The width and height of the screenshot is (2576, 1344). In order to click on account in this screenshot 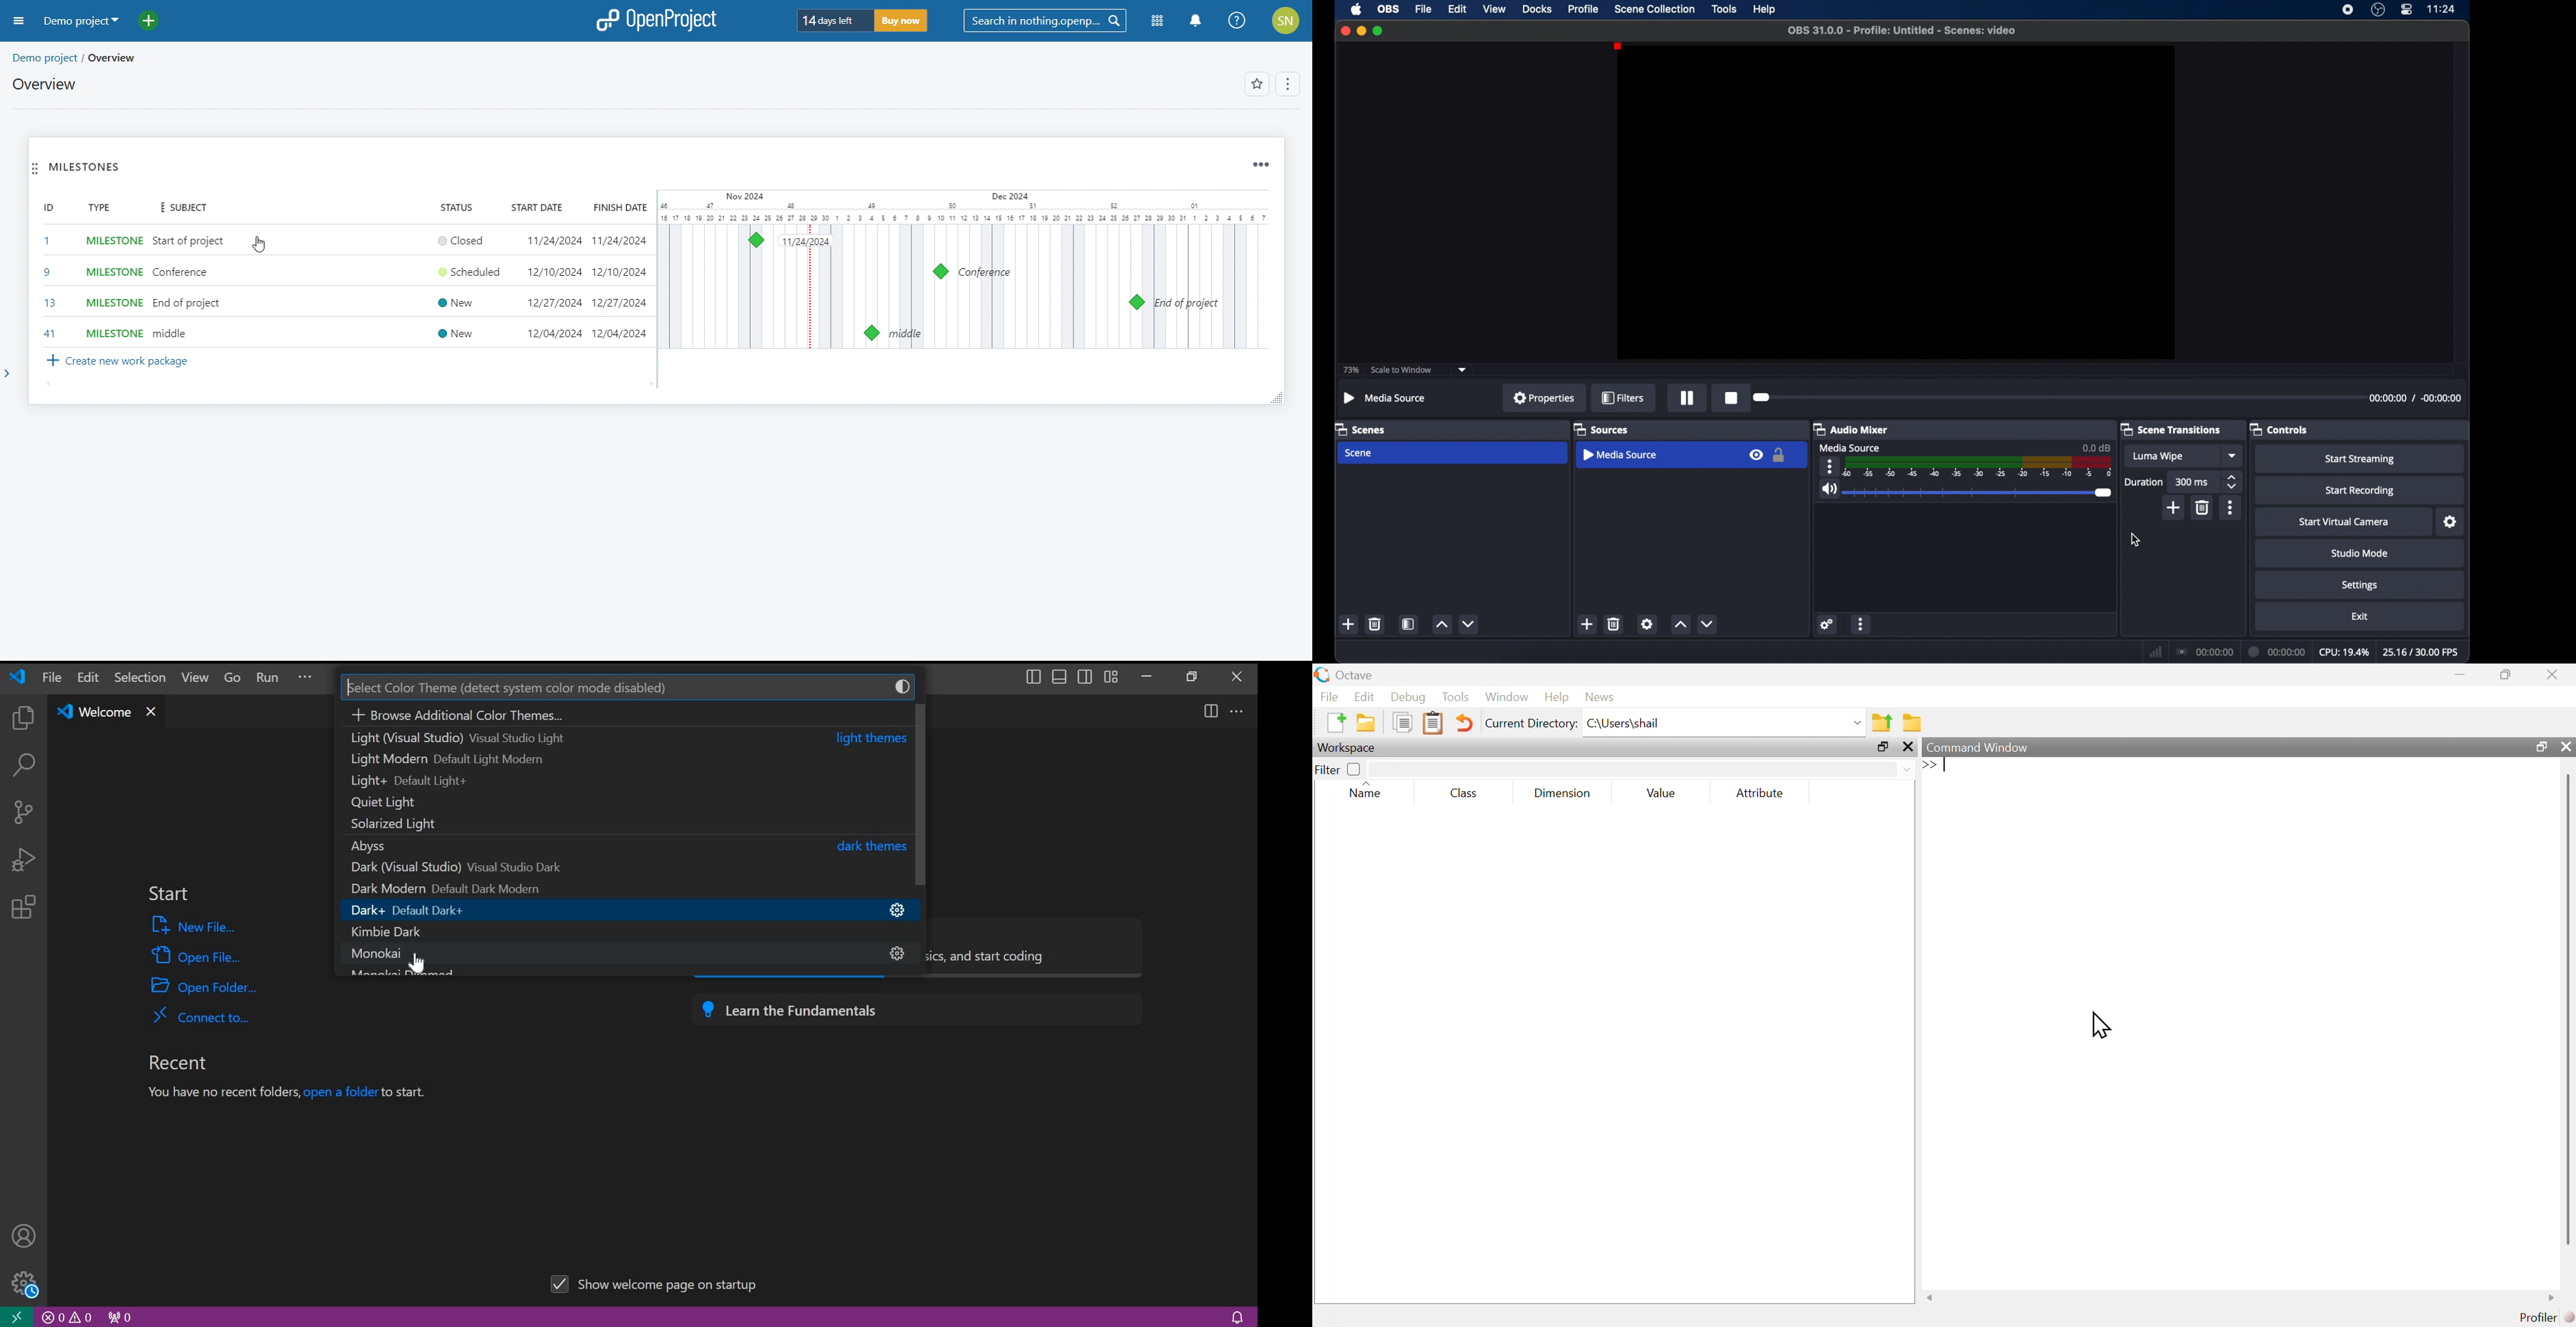, I will do `click(1286, 20)`.